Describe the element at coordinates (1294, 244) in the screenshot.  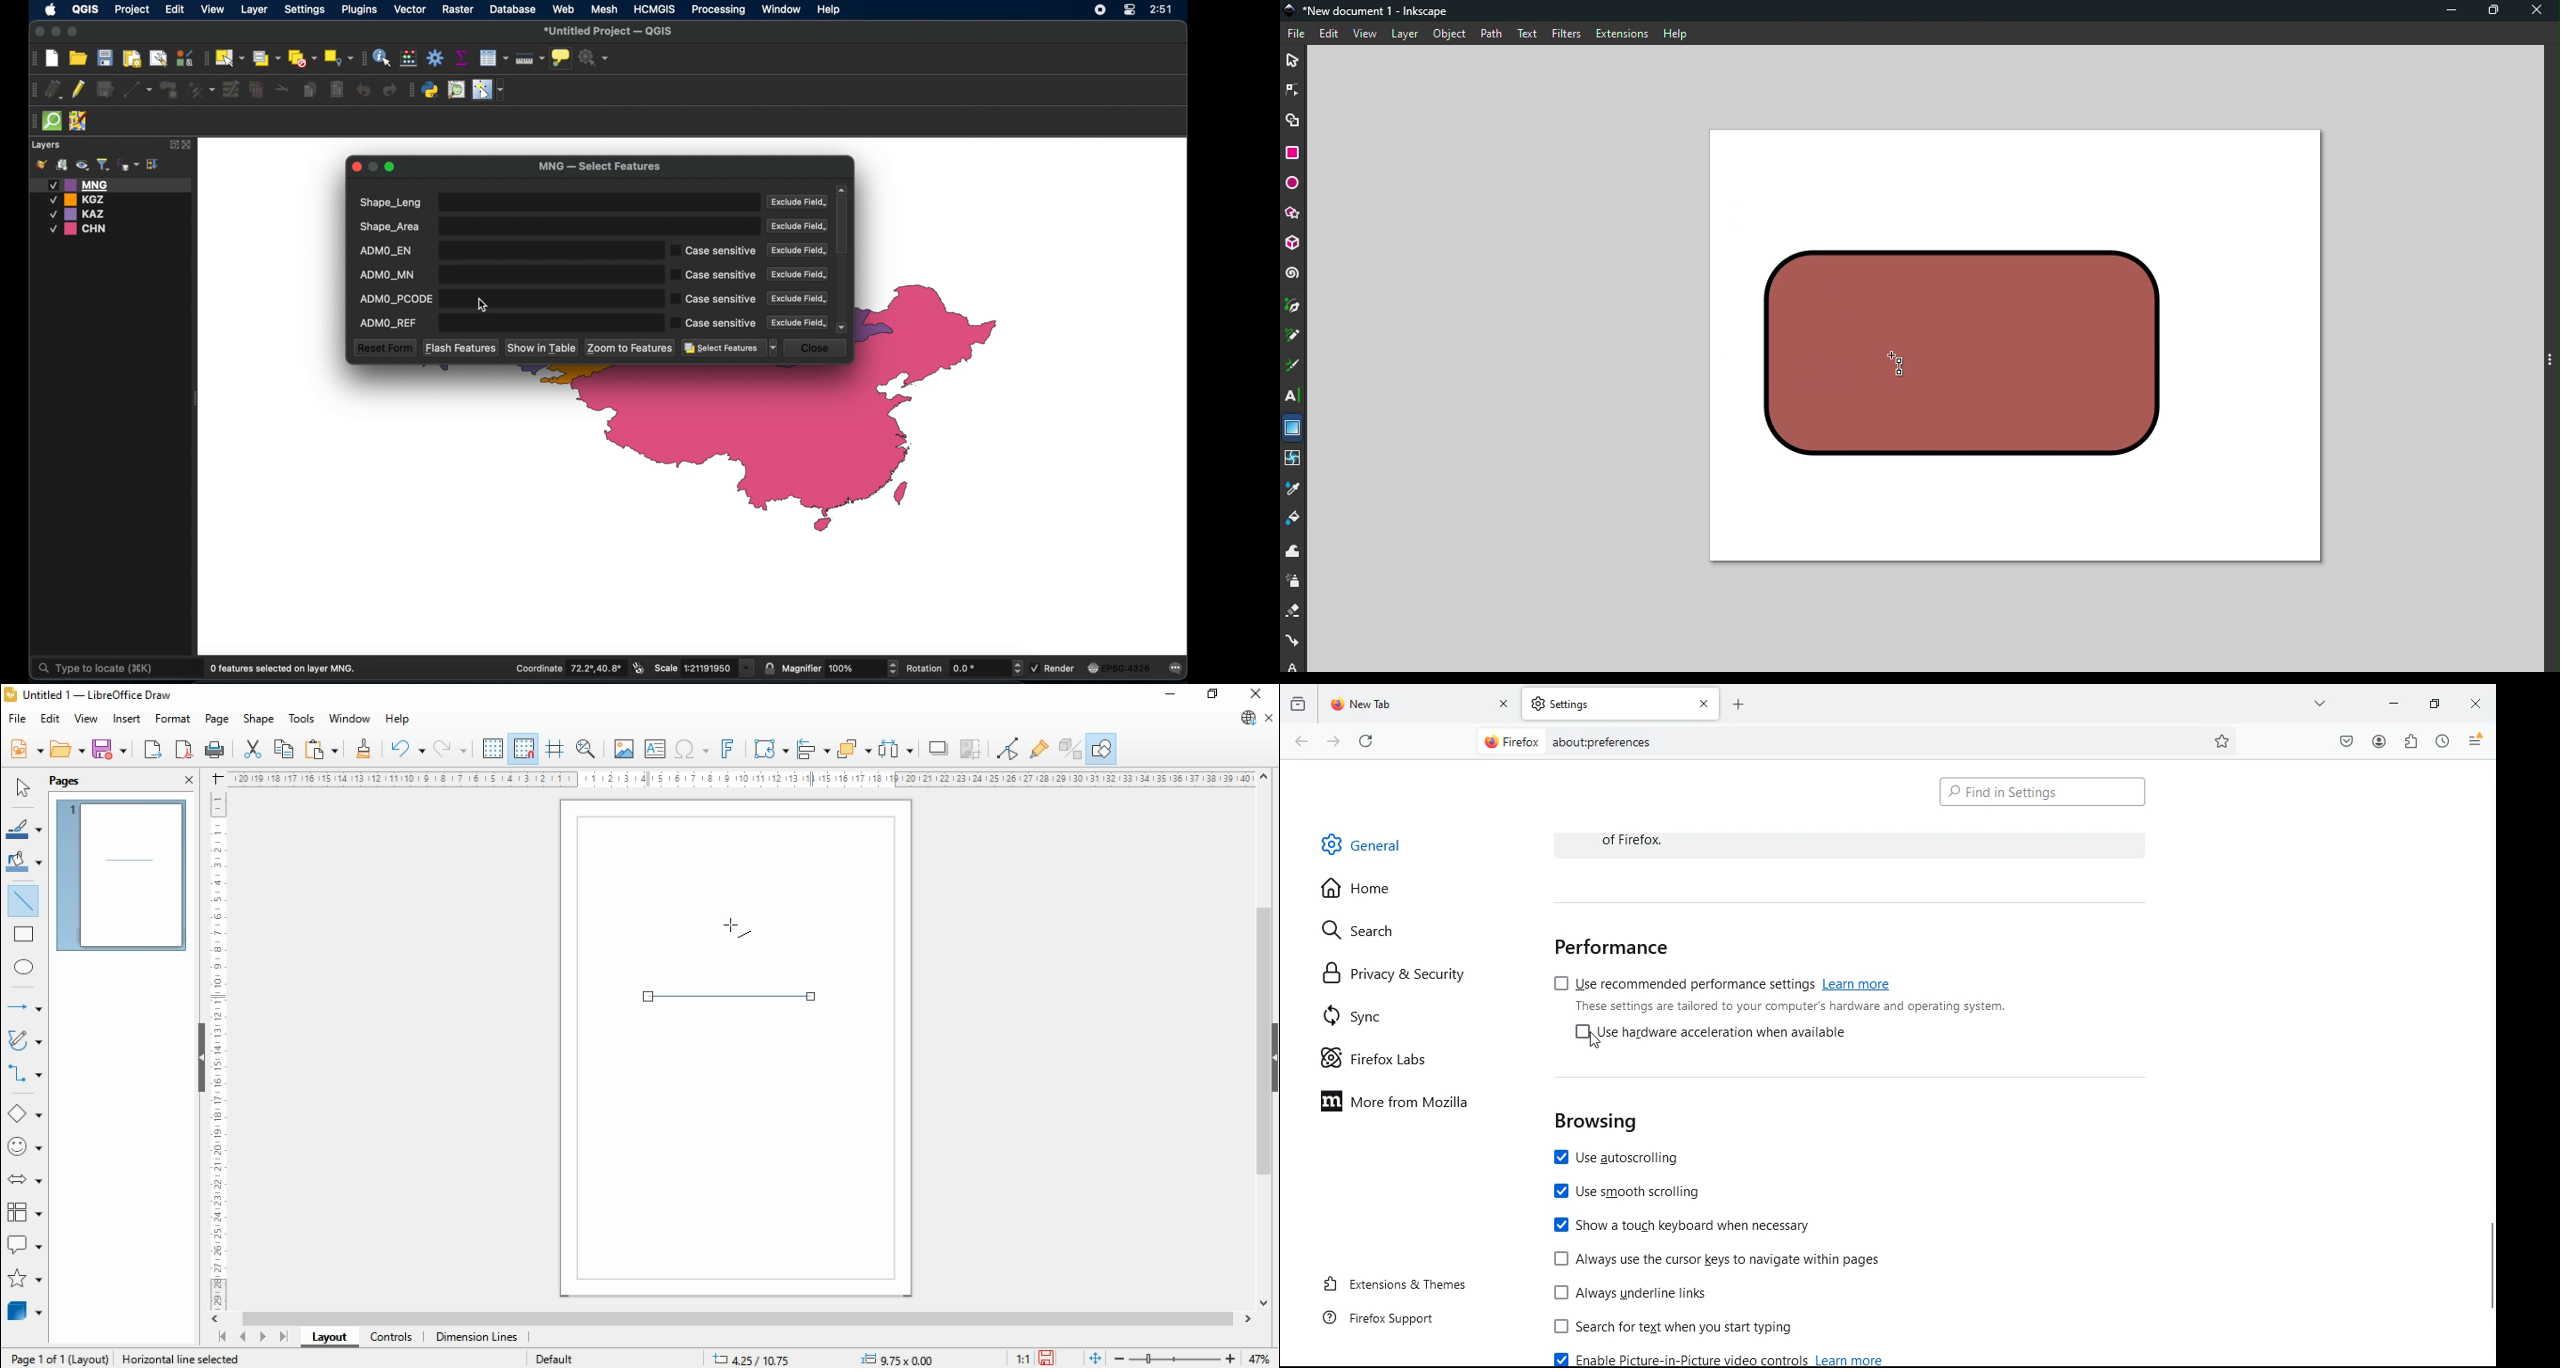
I see `3D box tool` at that location.